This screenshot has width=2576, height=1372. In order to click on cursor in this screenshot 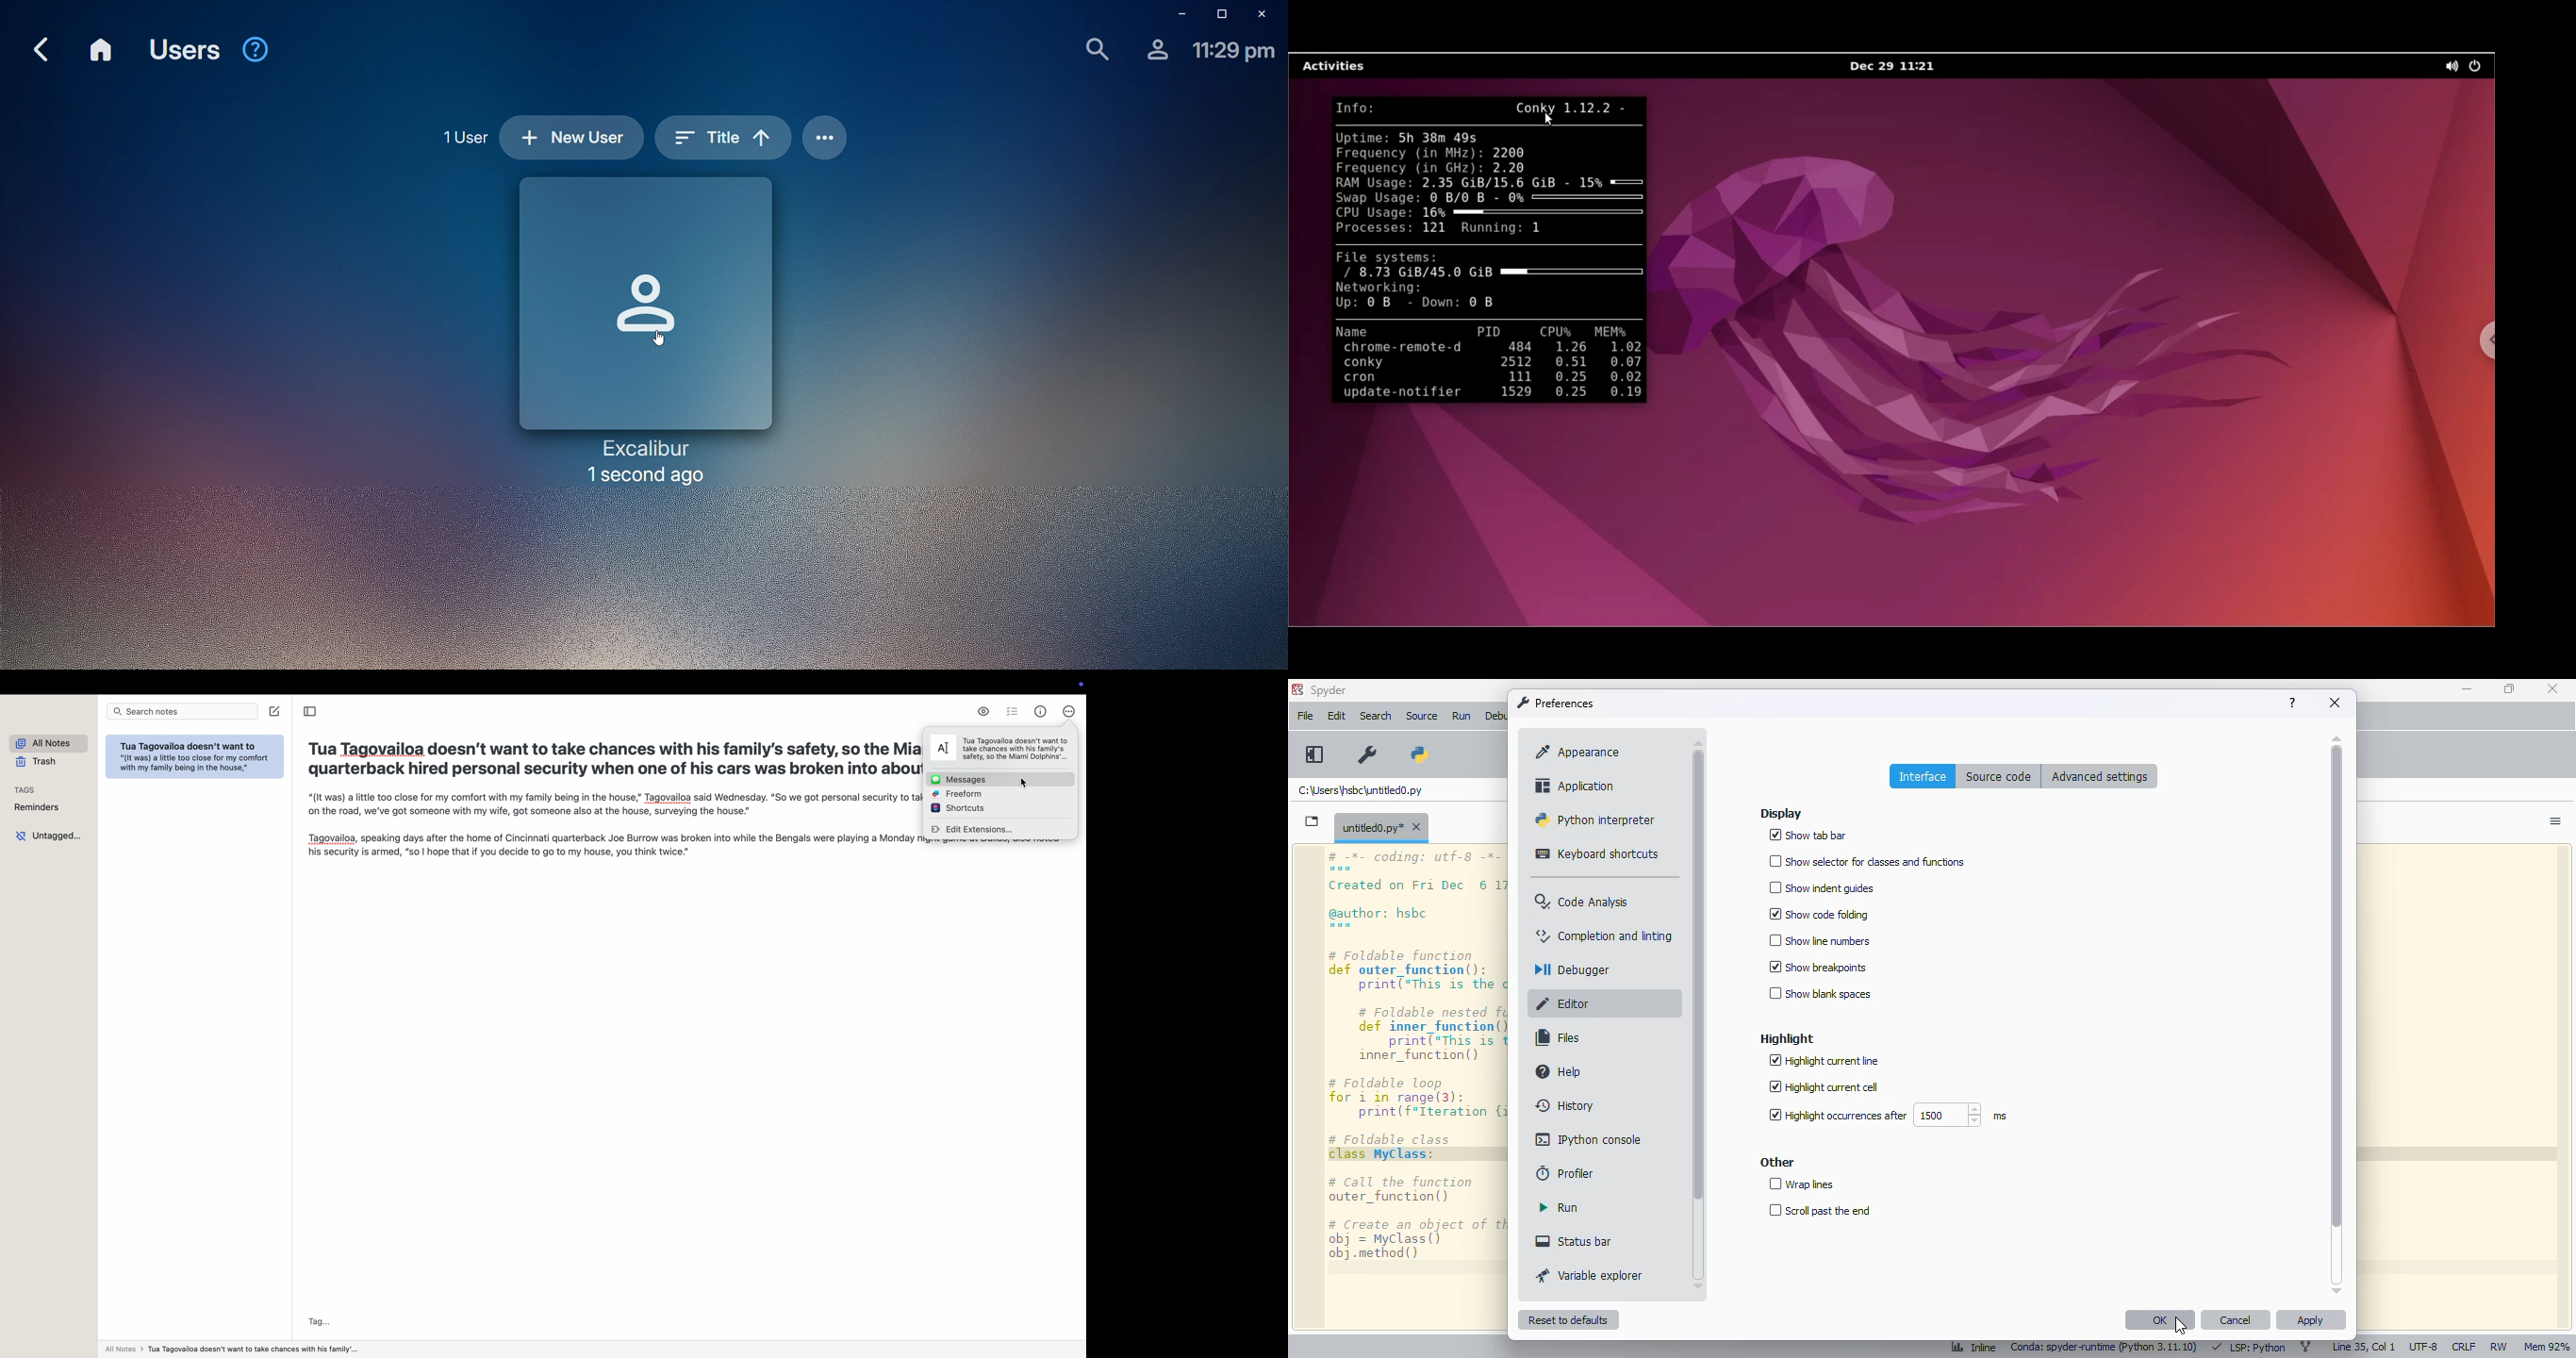, I will do `click(1024, 783)`.